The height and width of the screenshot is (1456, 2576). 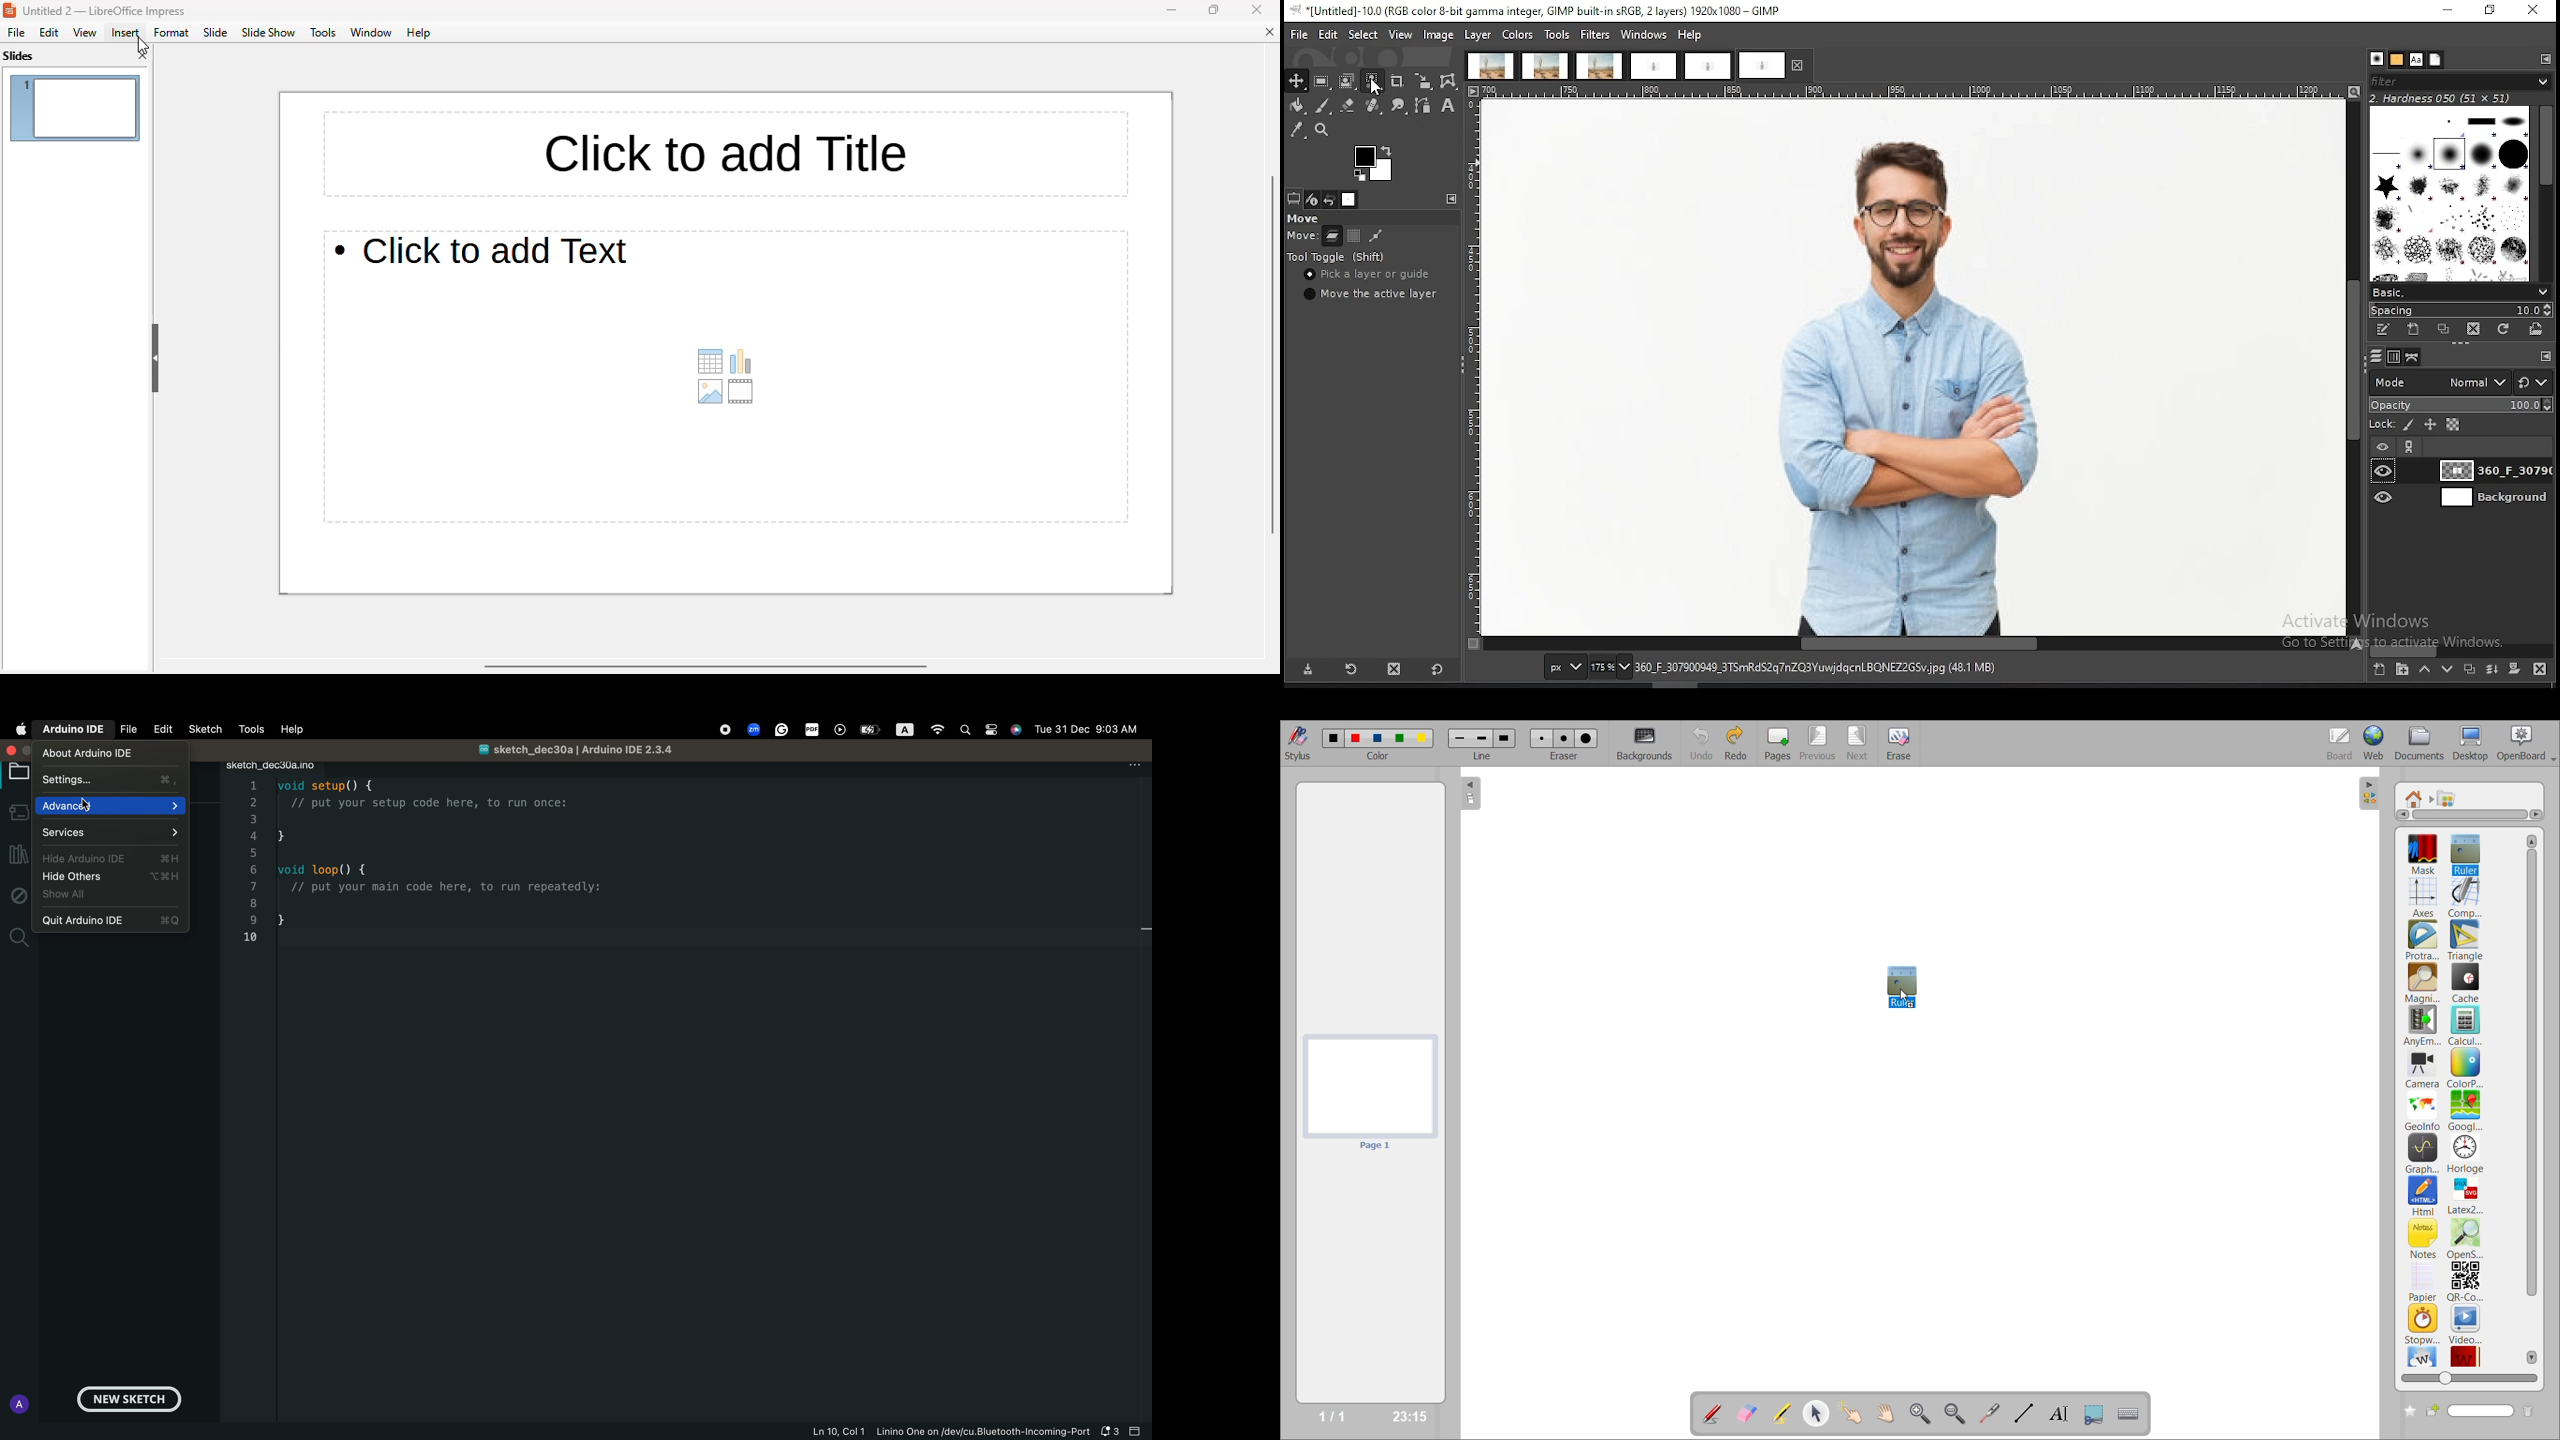 What do you see at coordinates (1539, 9) in the screenshot?
I see `*[Untitled]-10.0 (RGB color 8-bit gamma integer, GIMP built-in sRGB, 2 layers) 1920x1080 — GIMP` at bounding box center [1539, 9].